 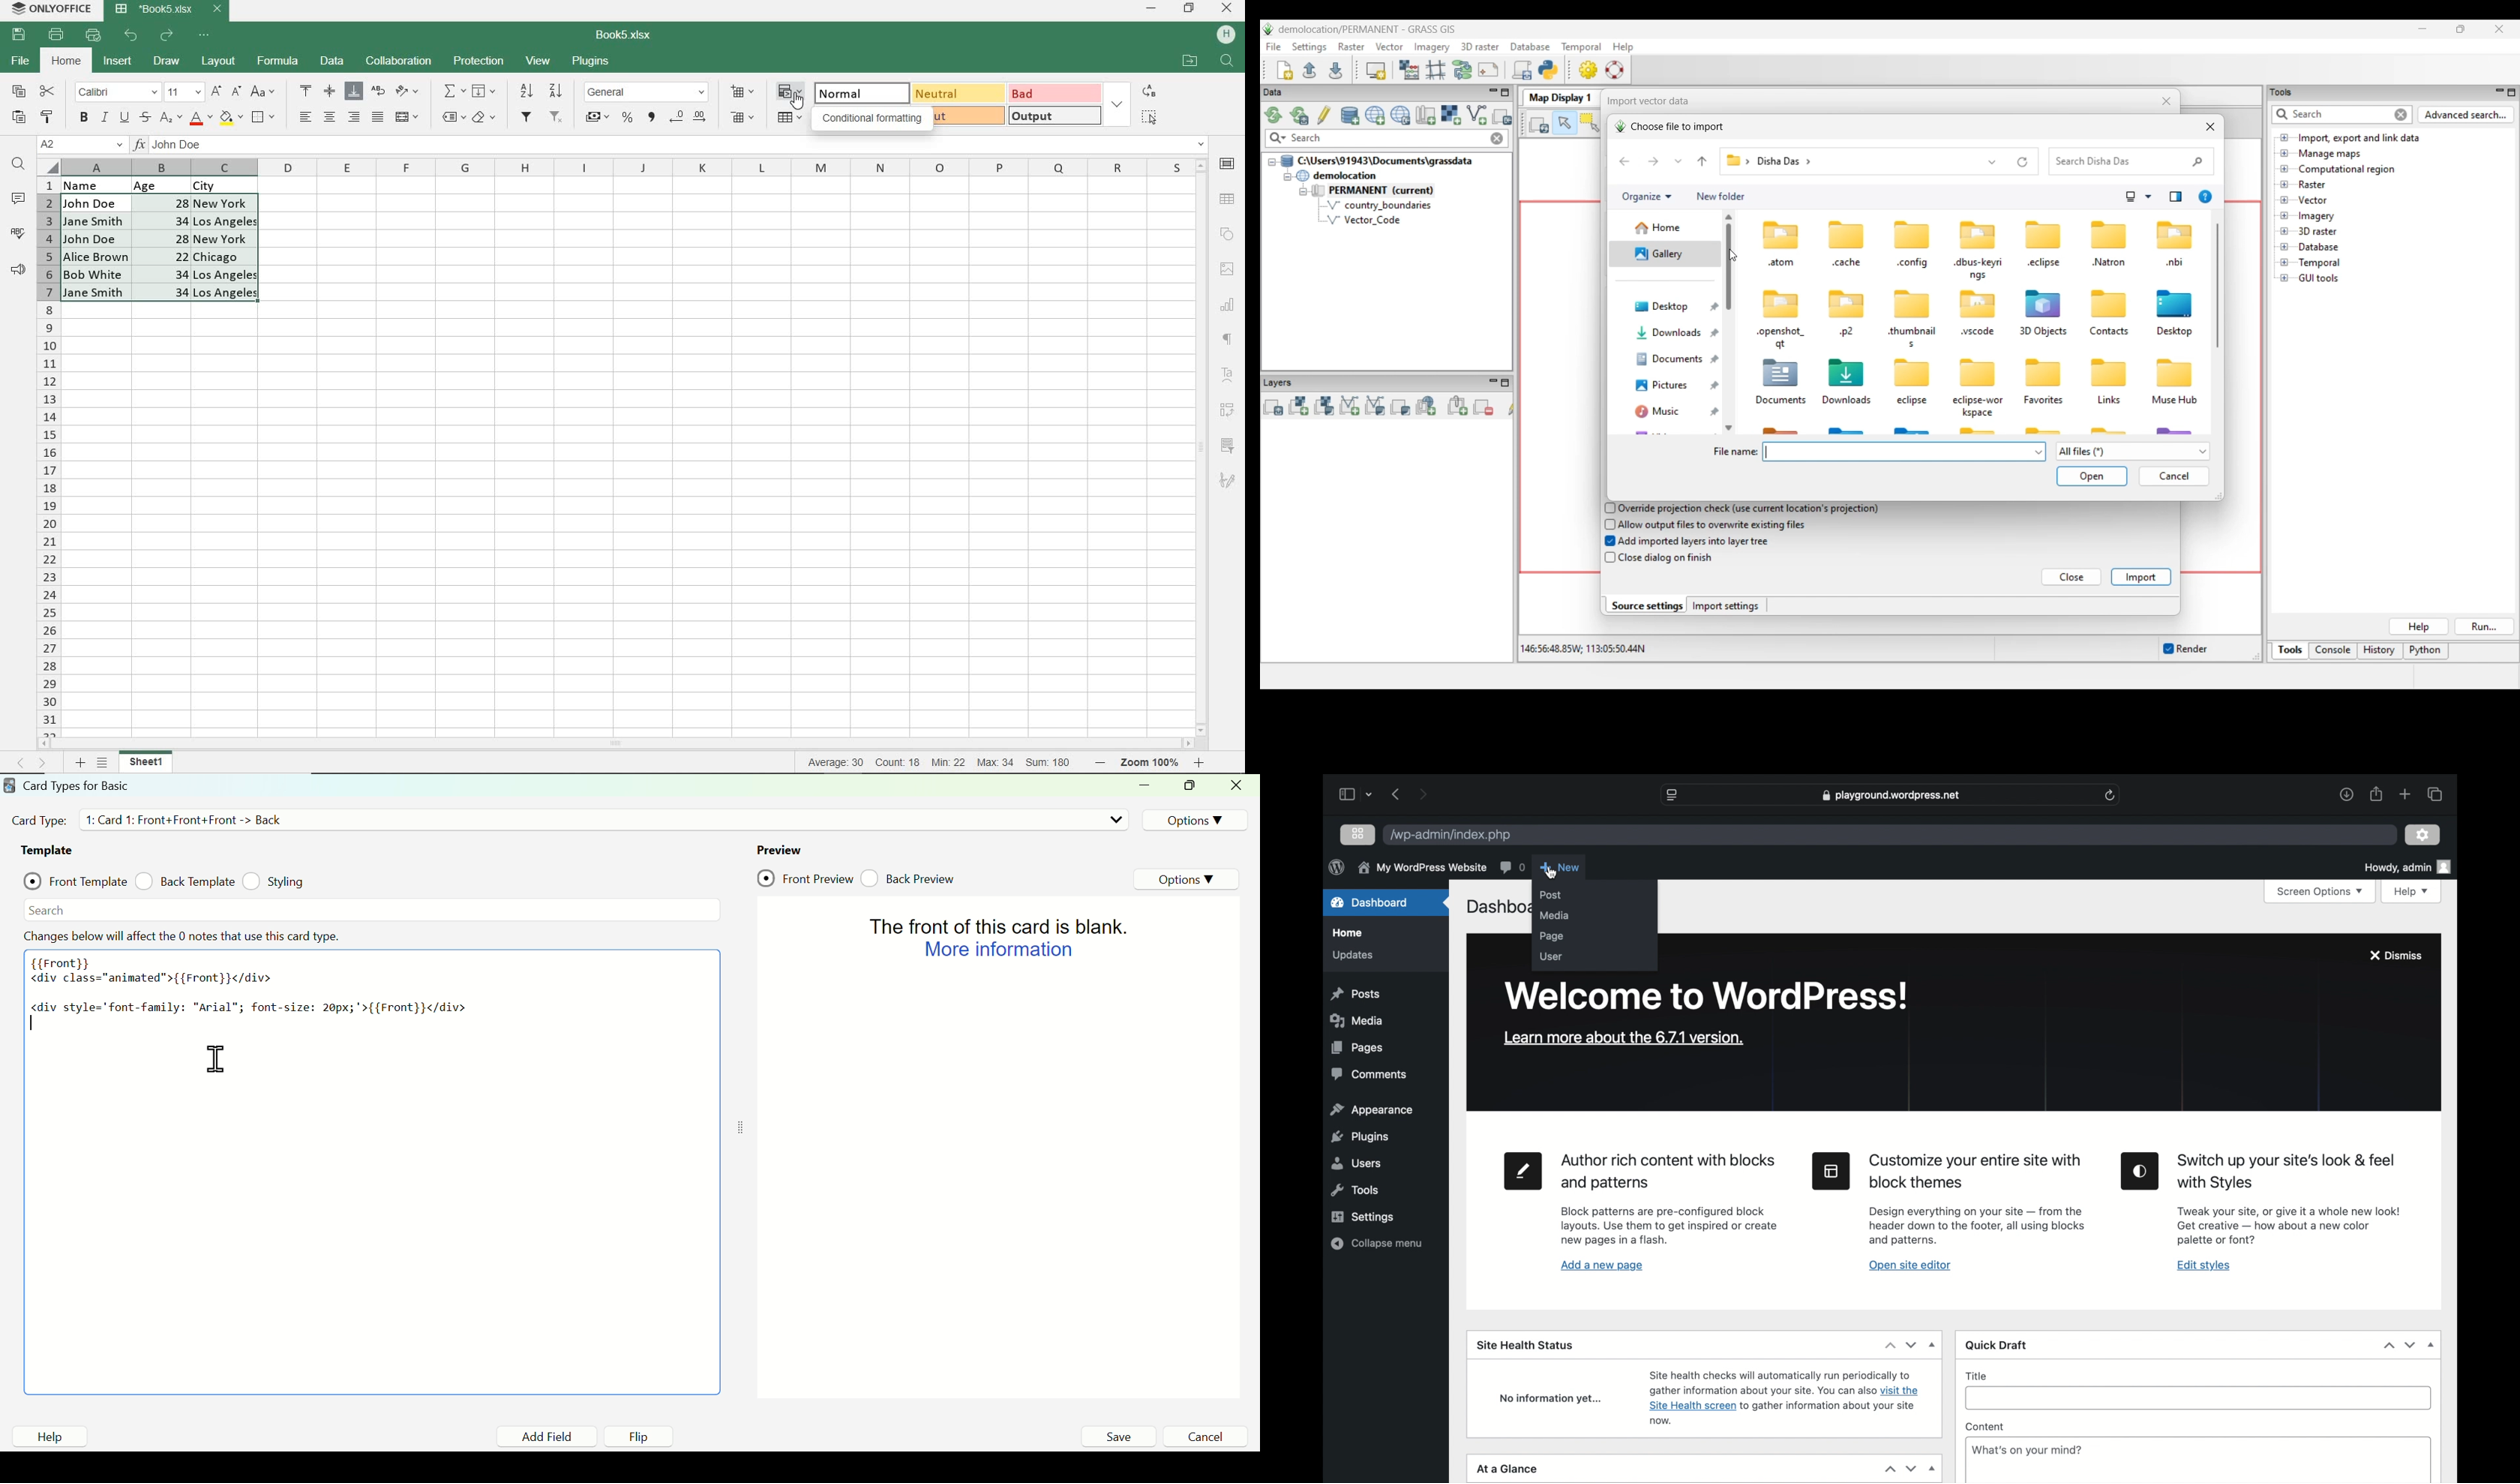 What do you see at coordinates (956, 93) in the screenshot?
I see `NEUTRAL` at bounding box center [956, 93].